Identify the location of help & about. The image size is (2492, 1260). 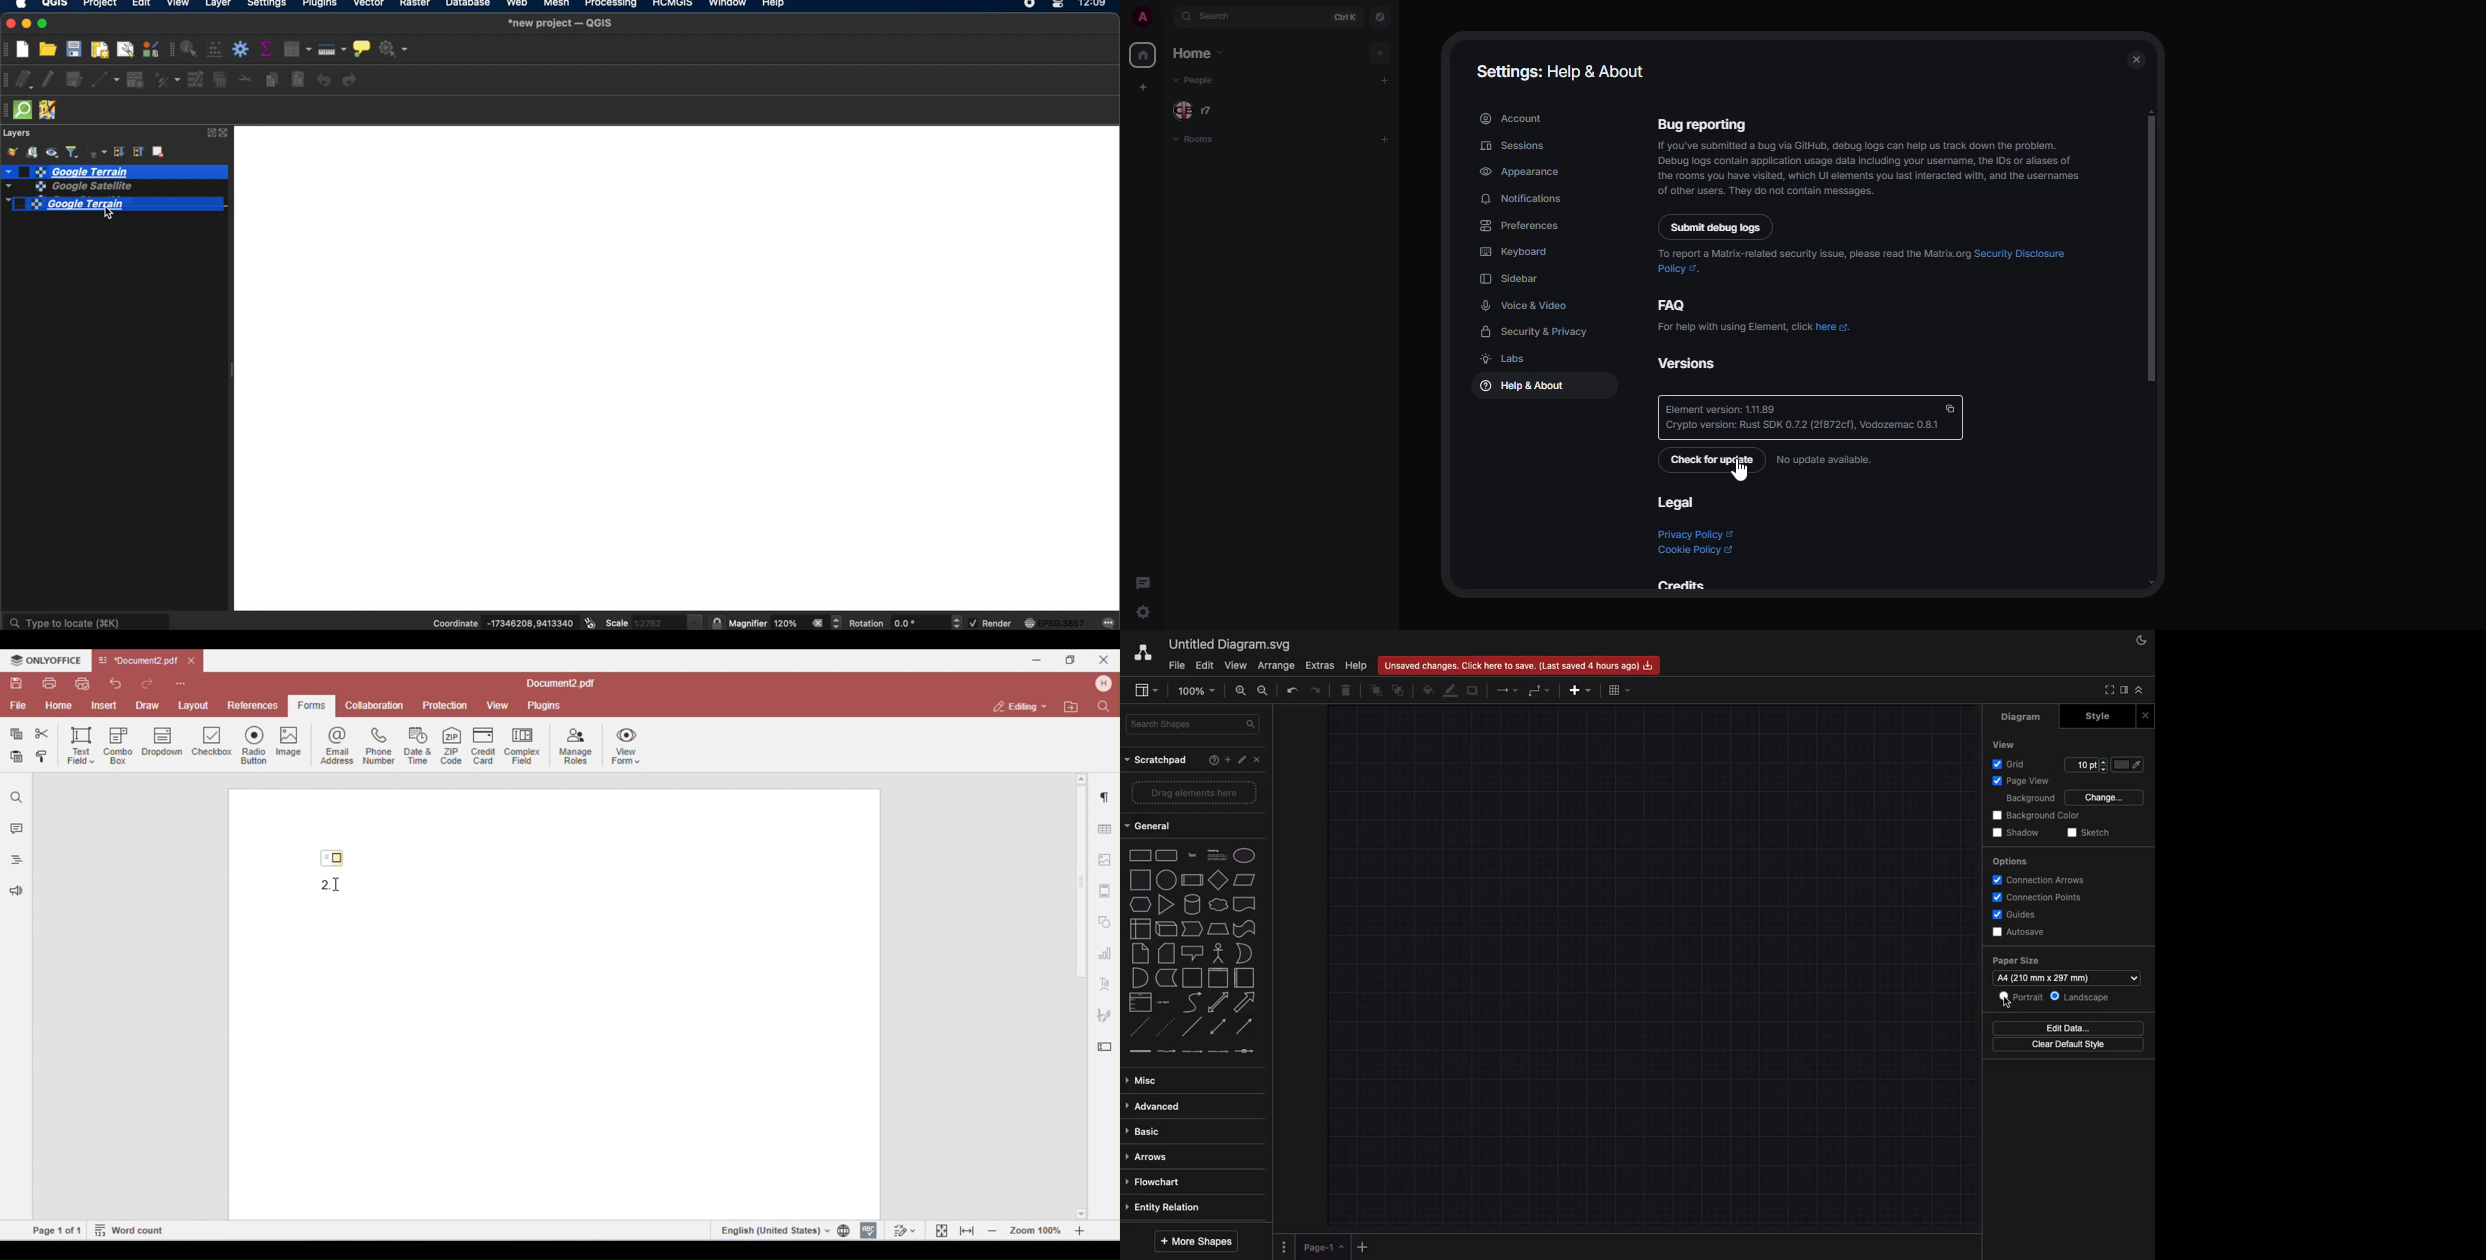
(1529, 385).